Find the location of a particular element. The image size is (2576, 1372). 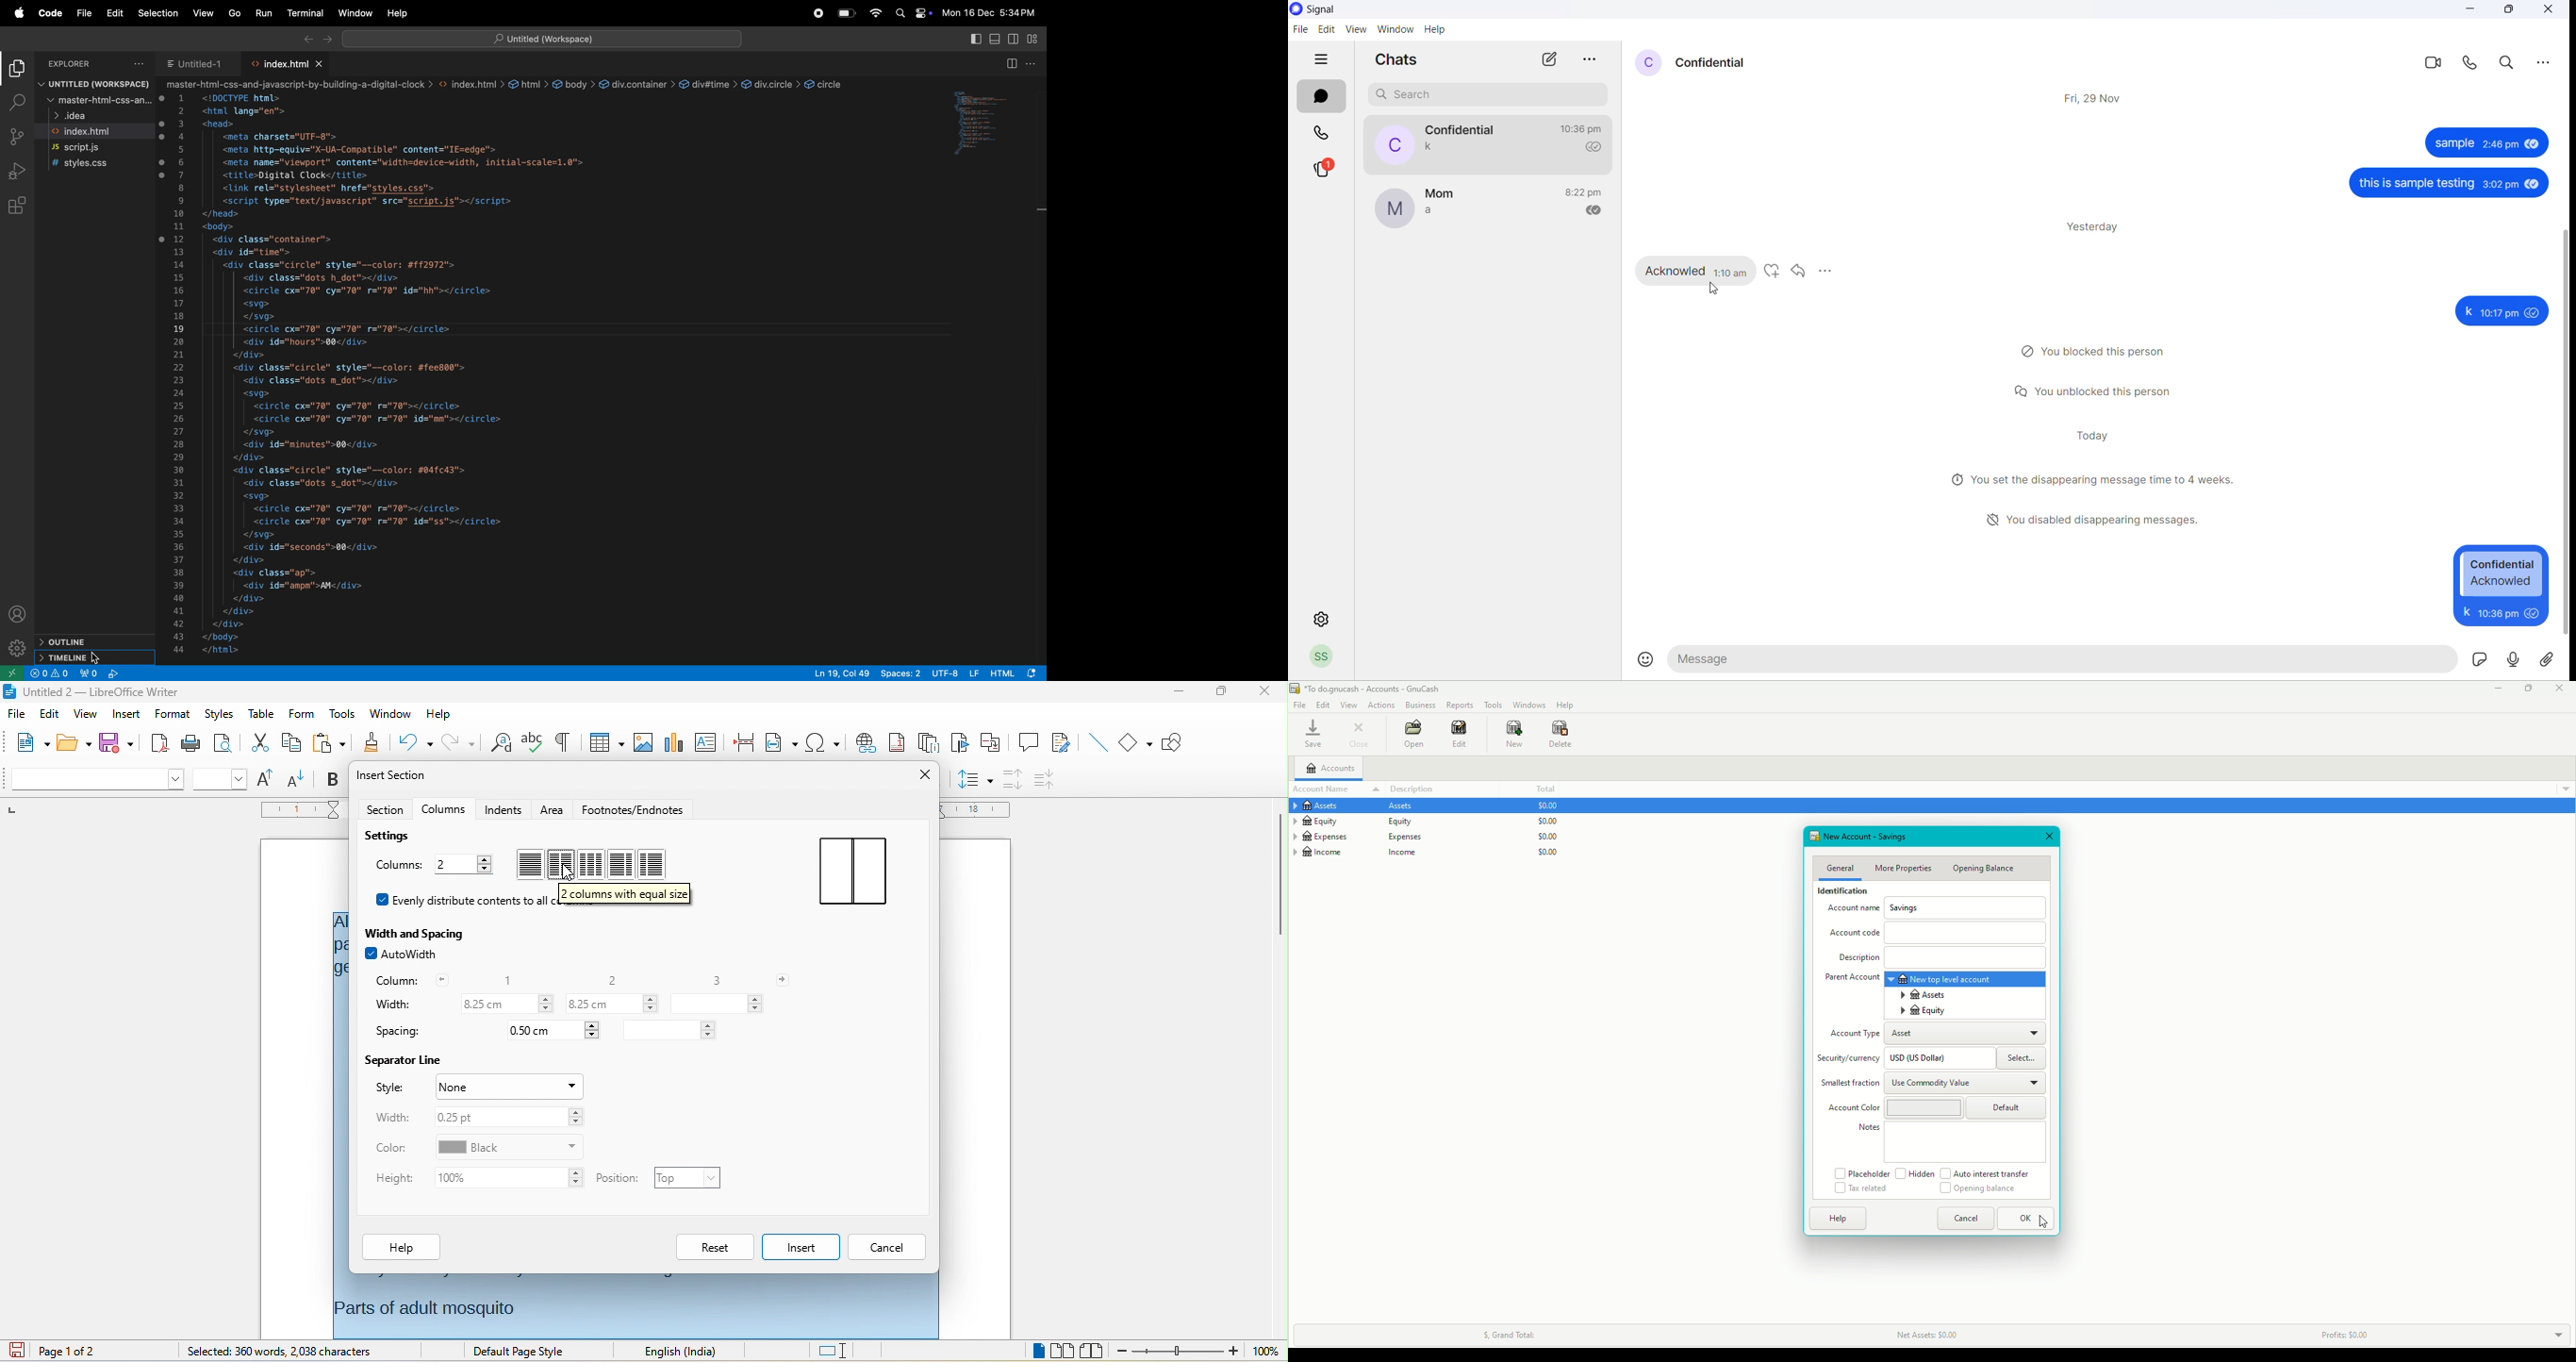

Hidden is located at coordinates (1914, 1174).